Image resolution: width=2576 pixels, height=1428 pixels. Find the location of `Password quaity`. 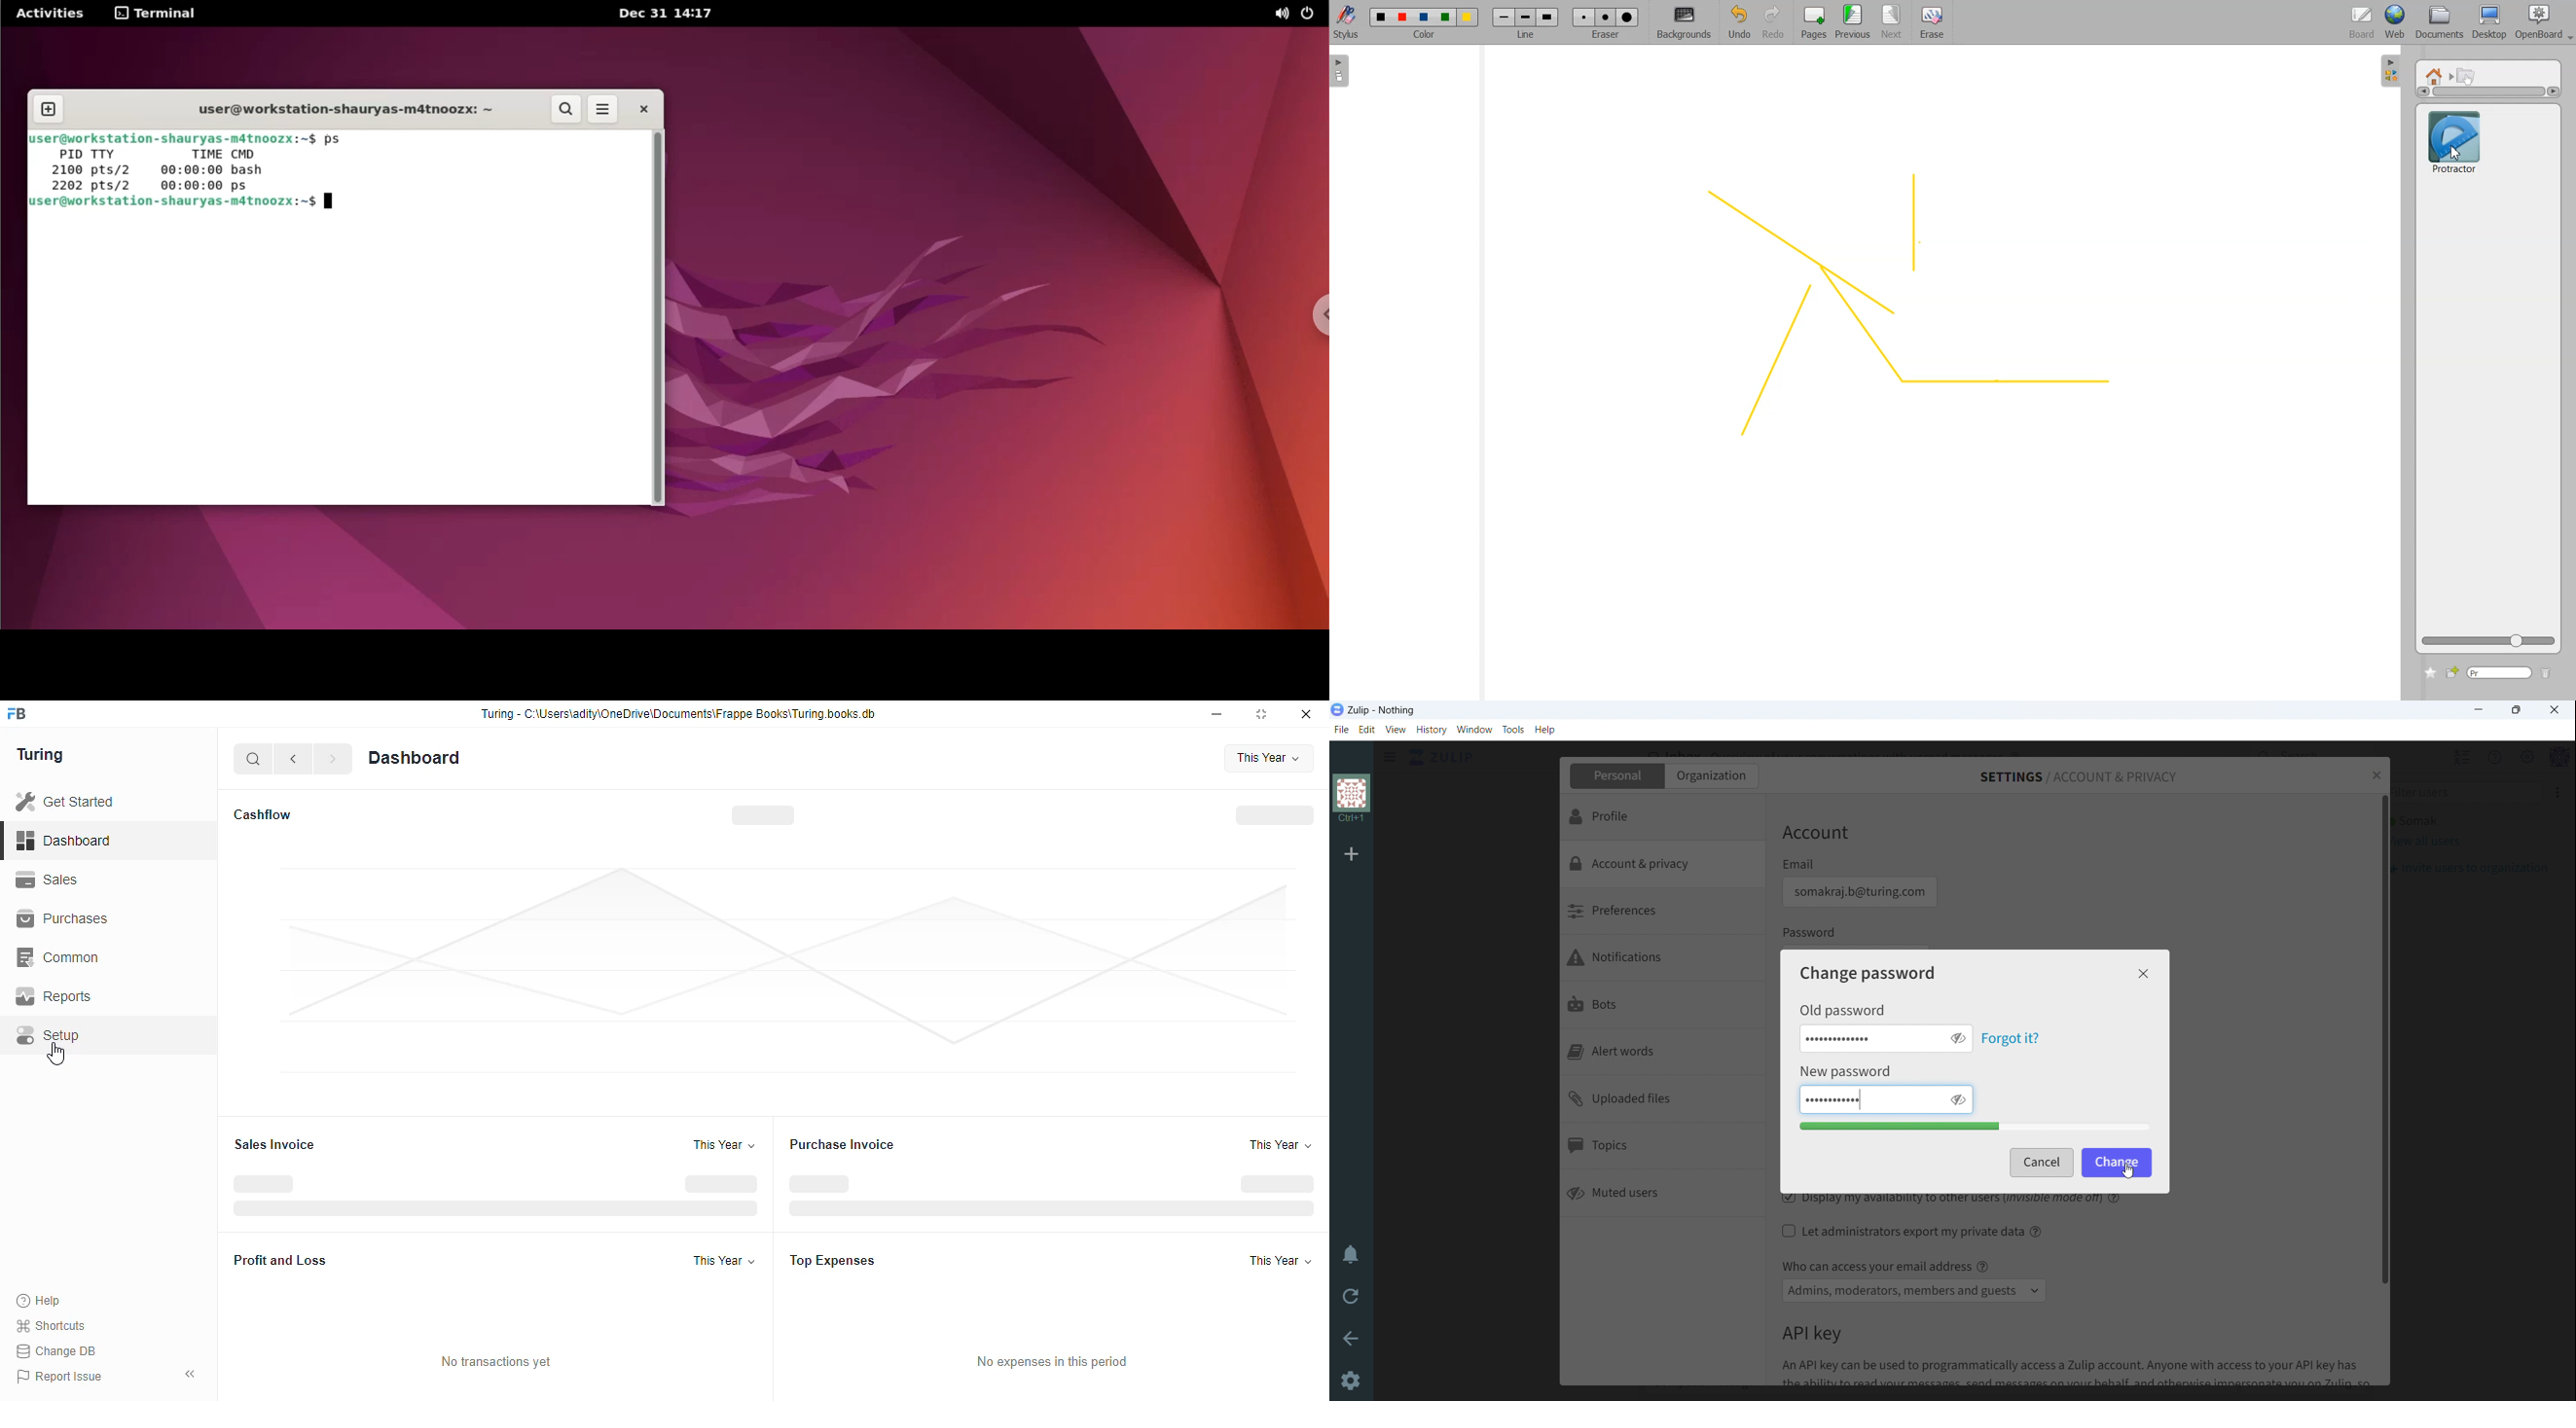

Password quaity is located at coordinates (1976, 1127).